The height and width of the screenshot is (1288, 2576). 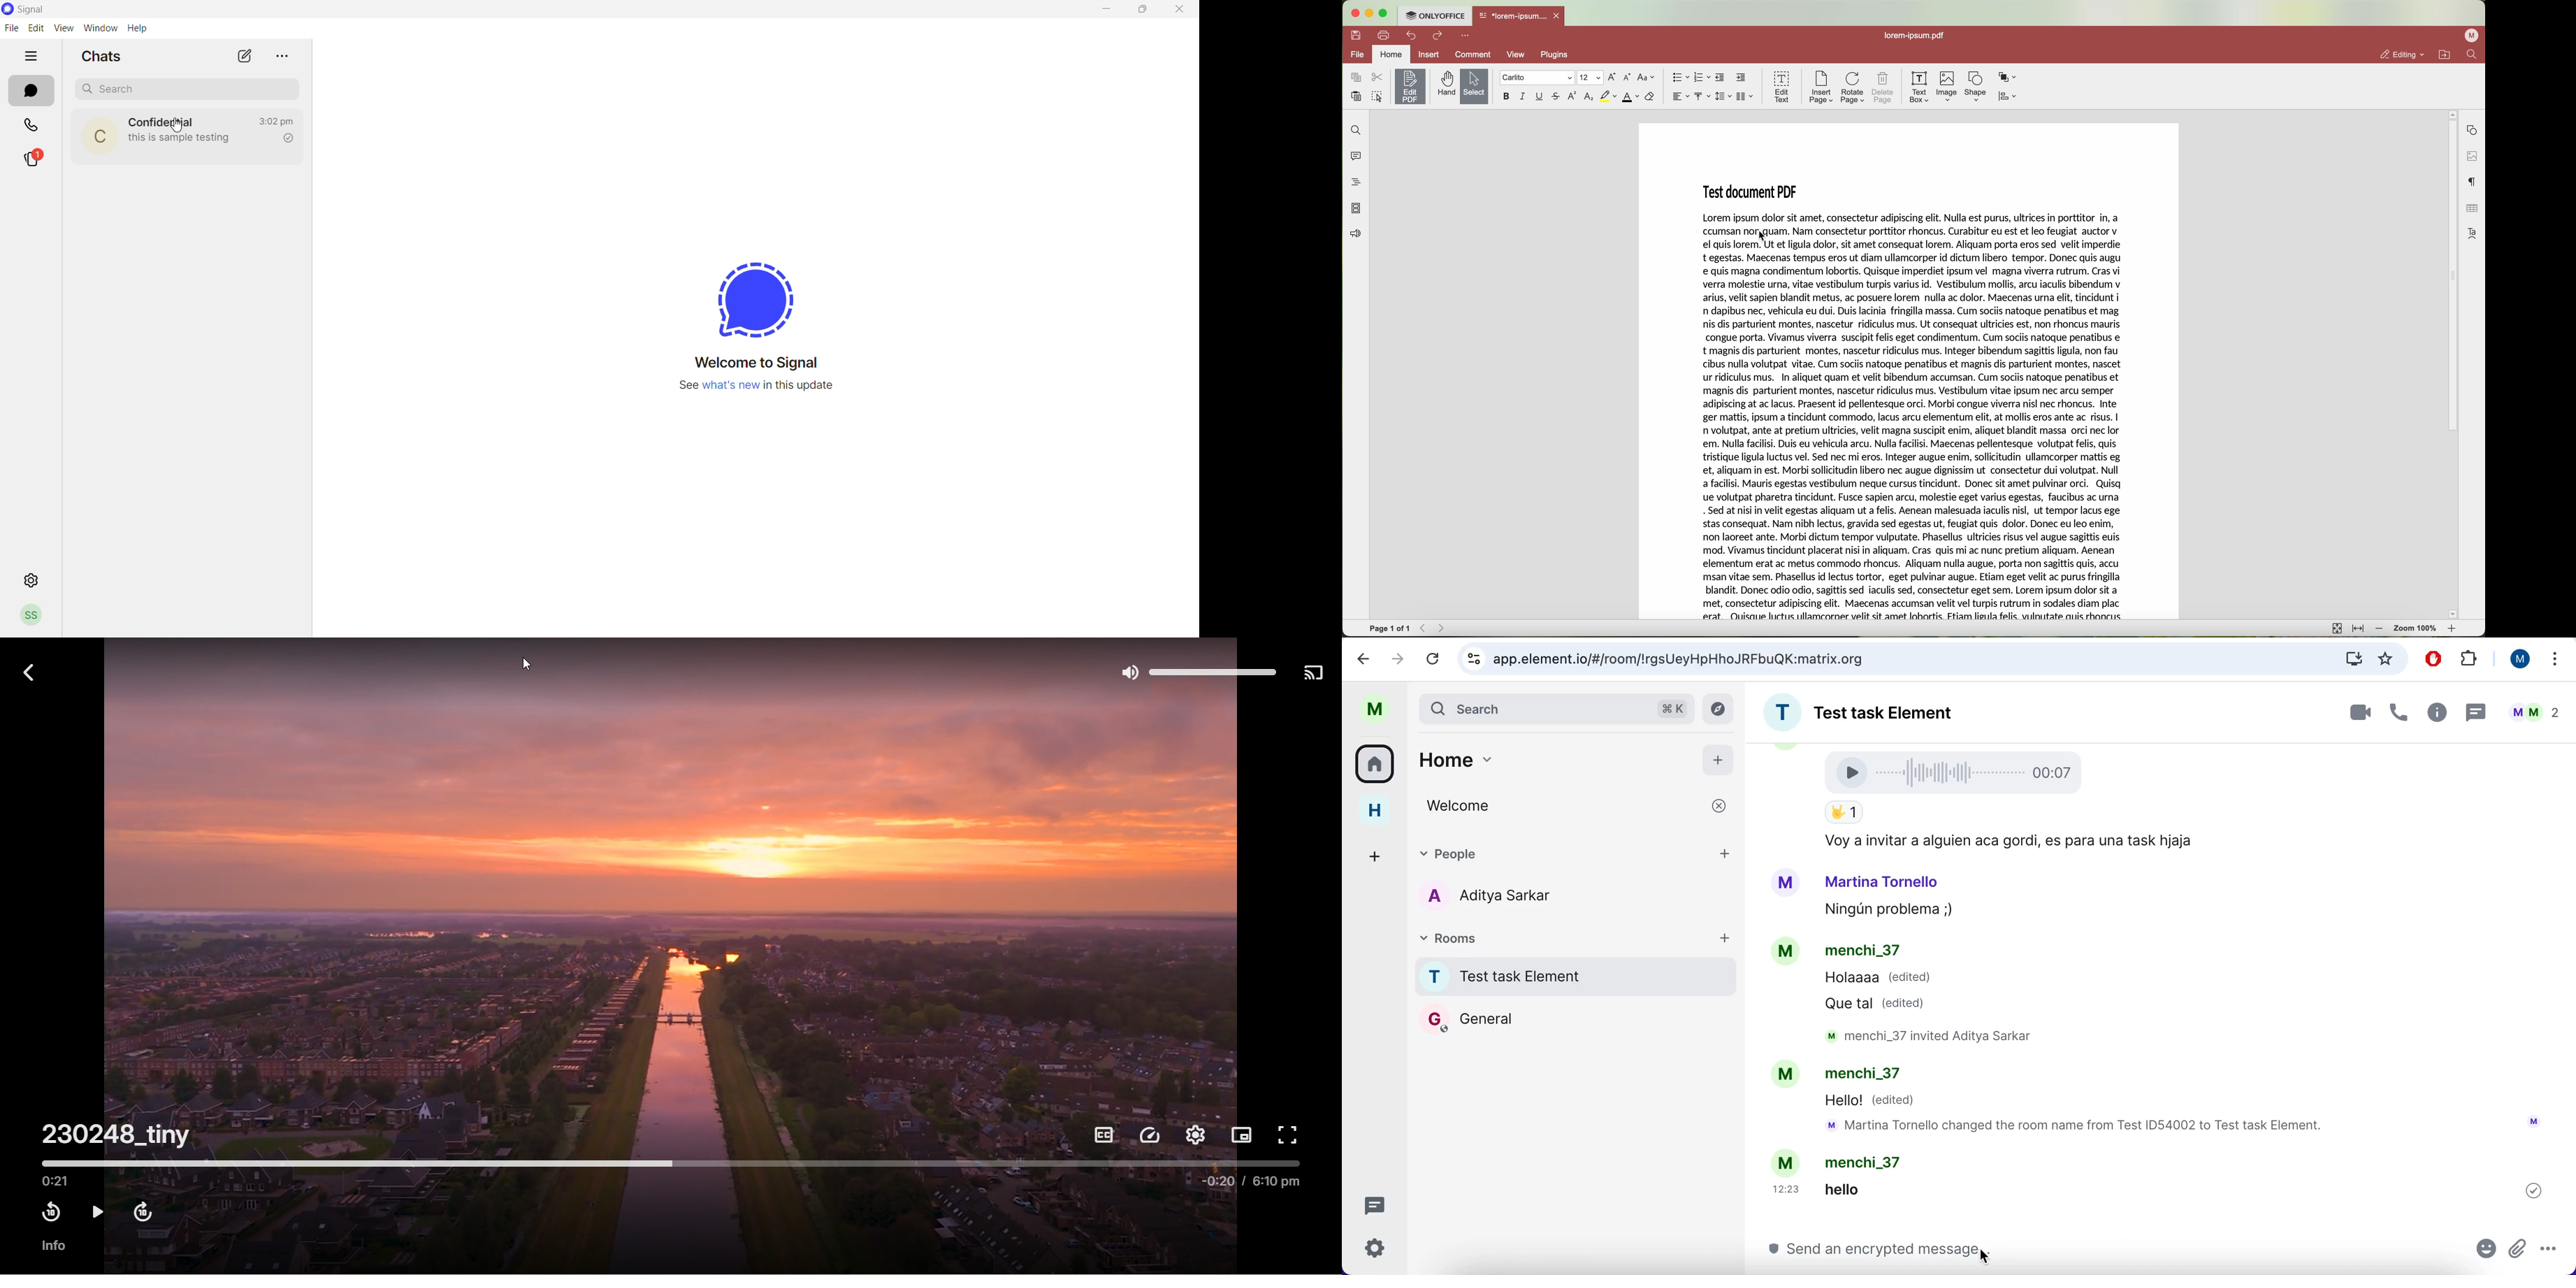 What do you see at coordinates (1555, 708) in the screenshot?
I see `search bar` at bounding box center [1555, 708].